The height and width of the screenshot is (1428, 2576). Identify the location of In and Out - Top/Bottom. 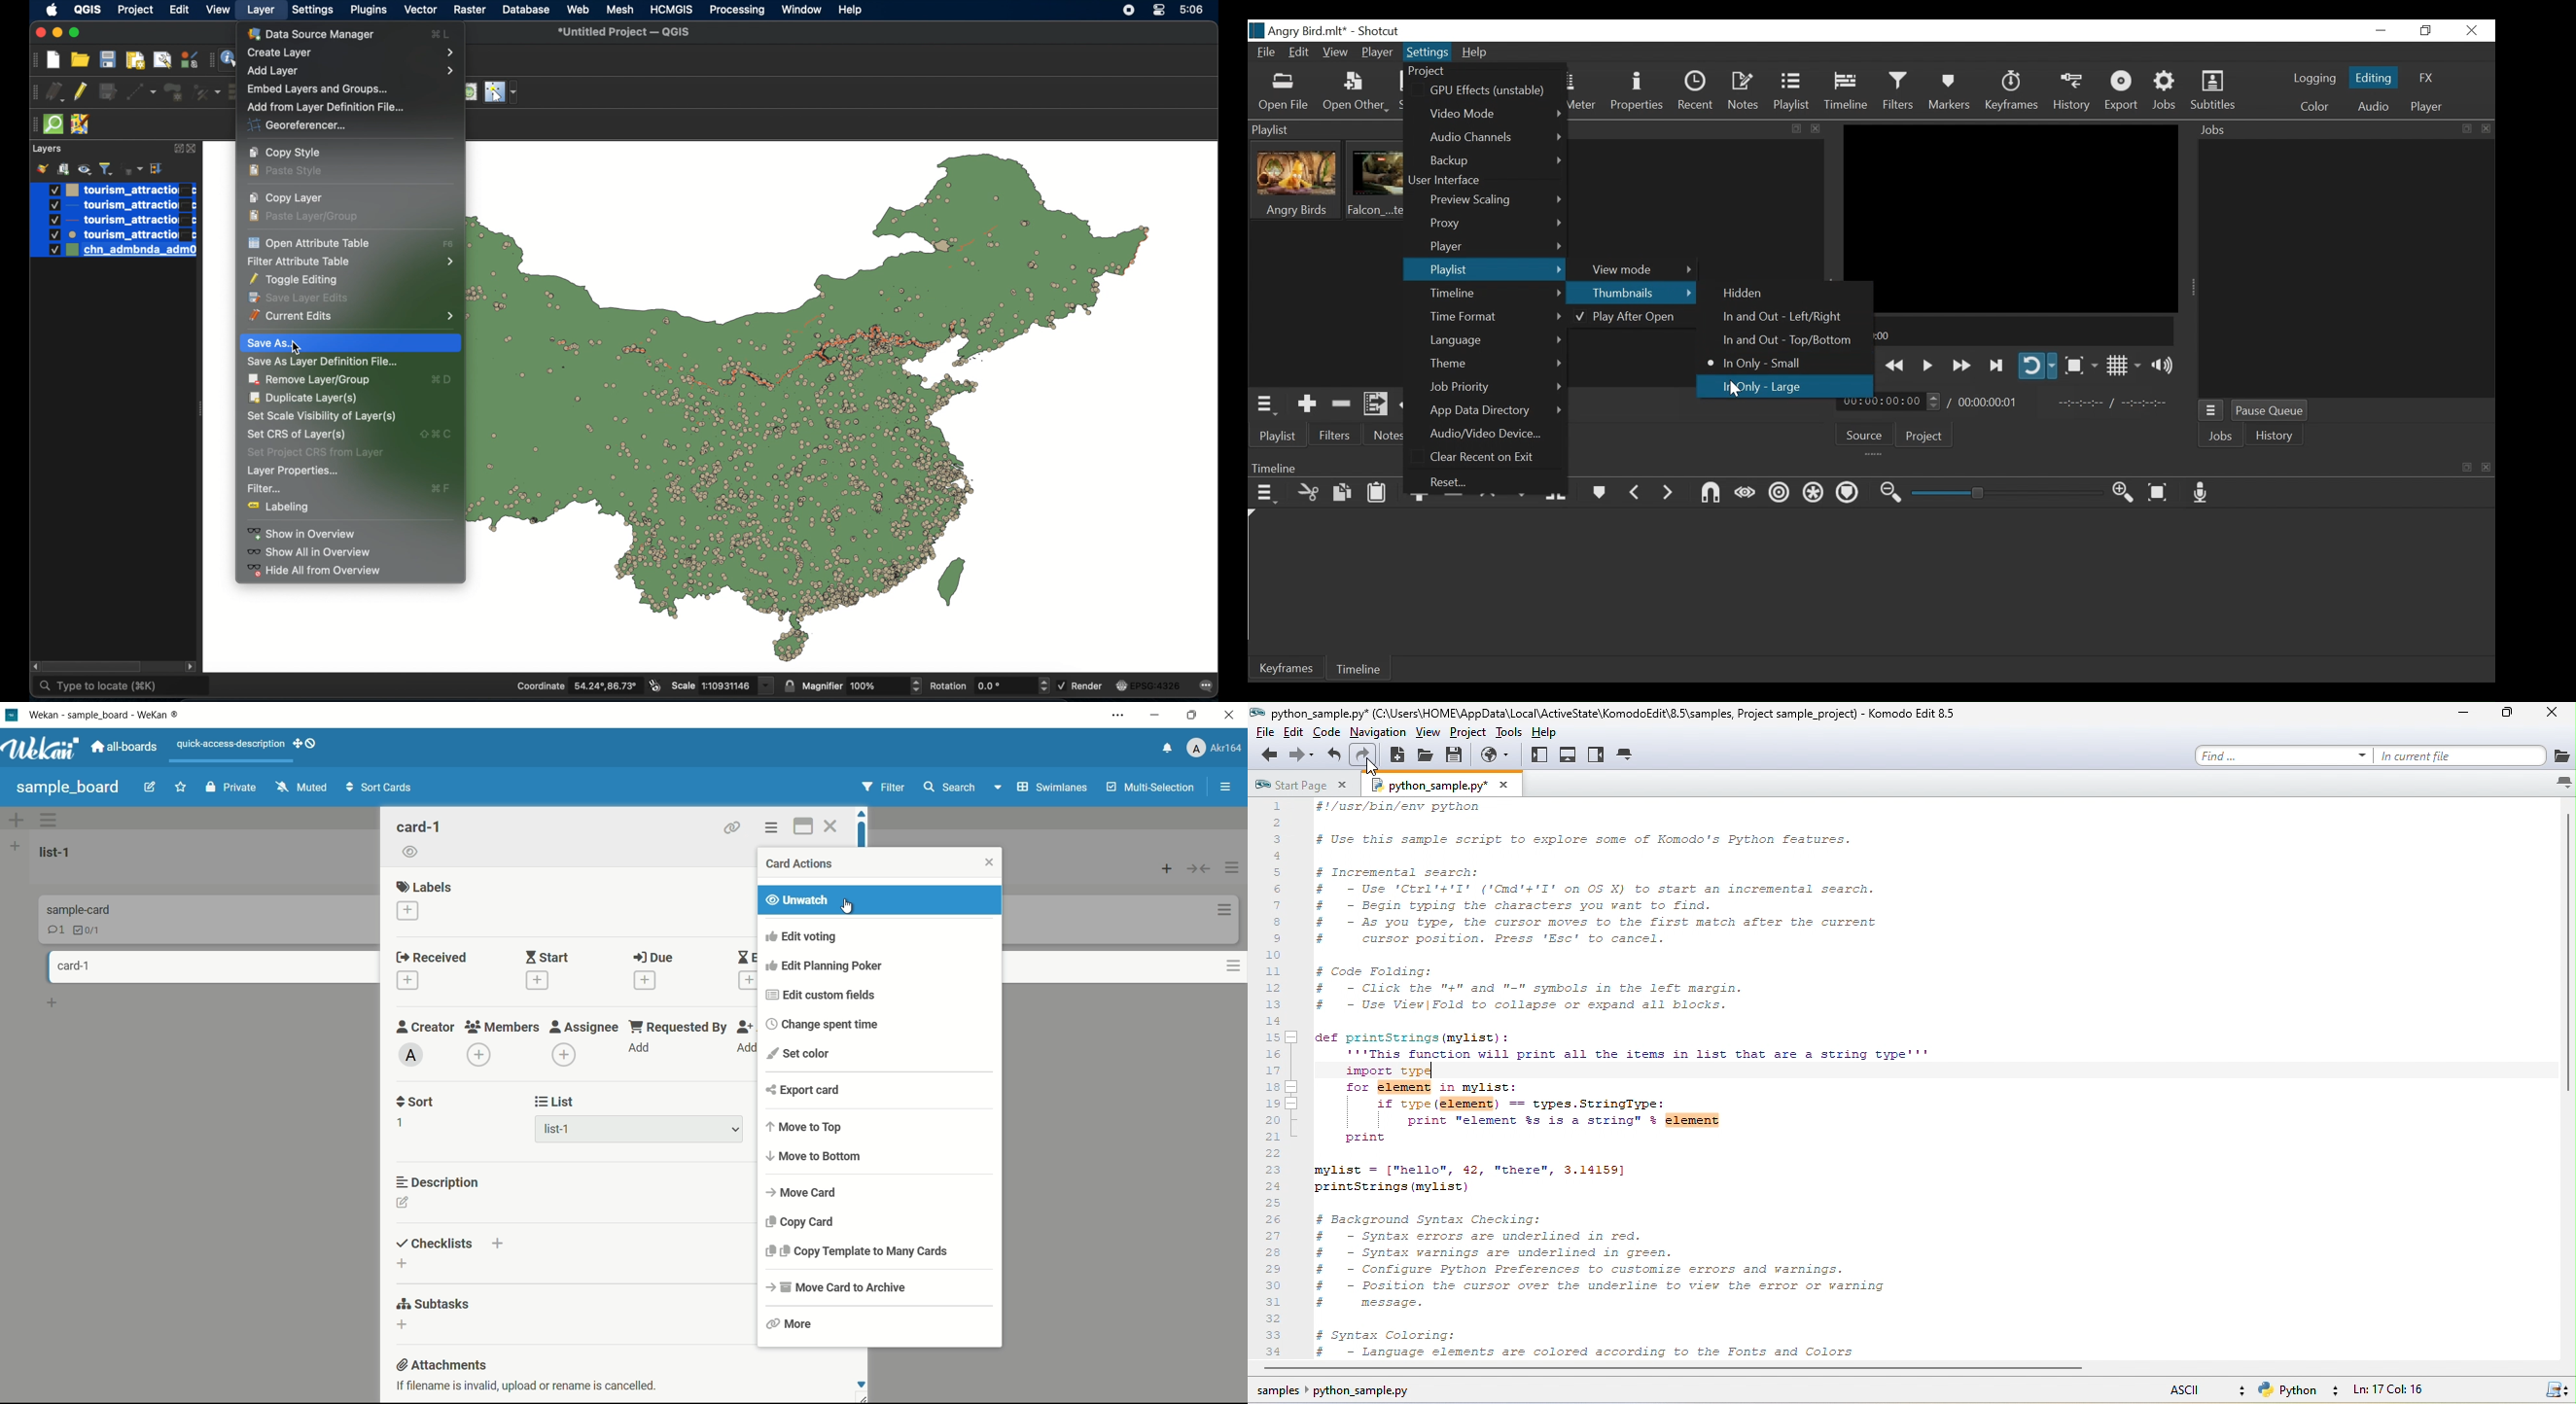
(1777, 341).